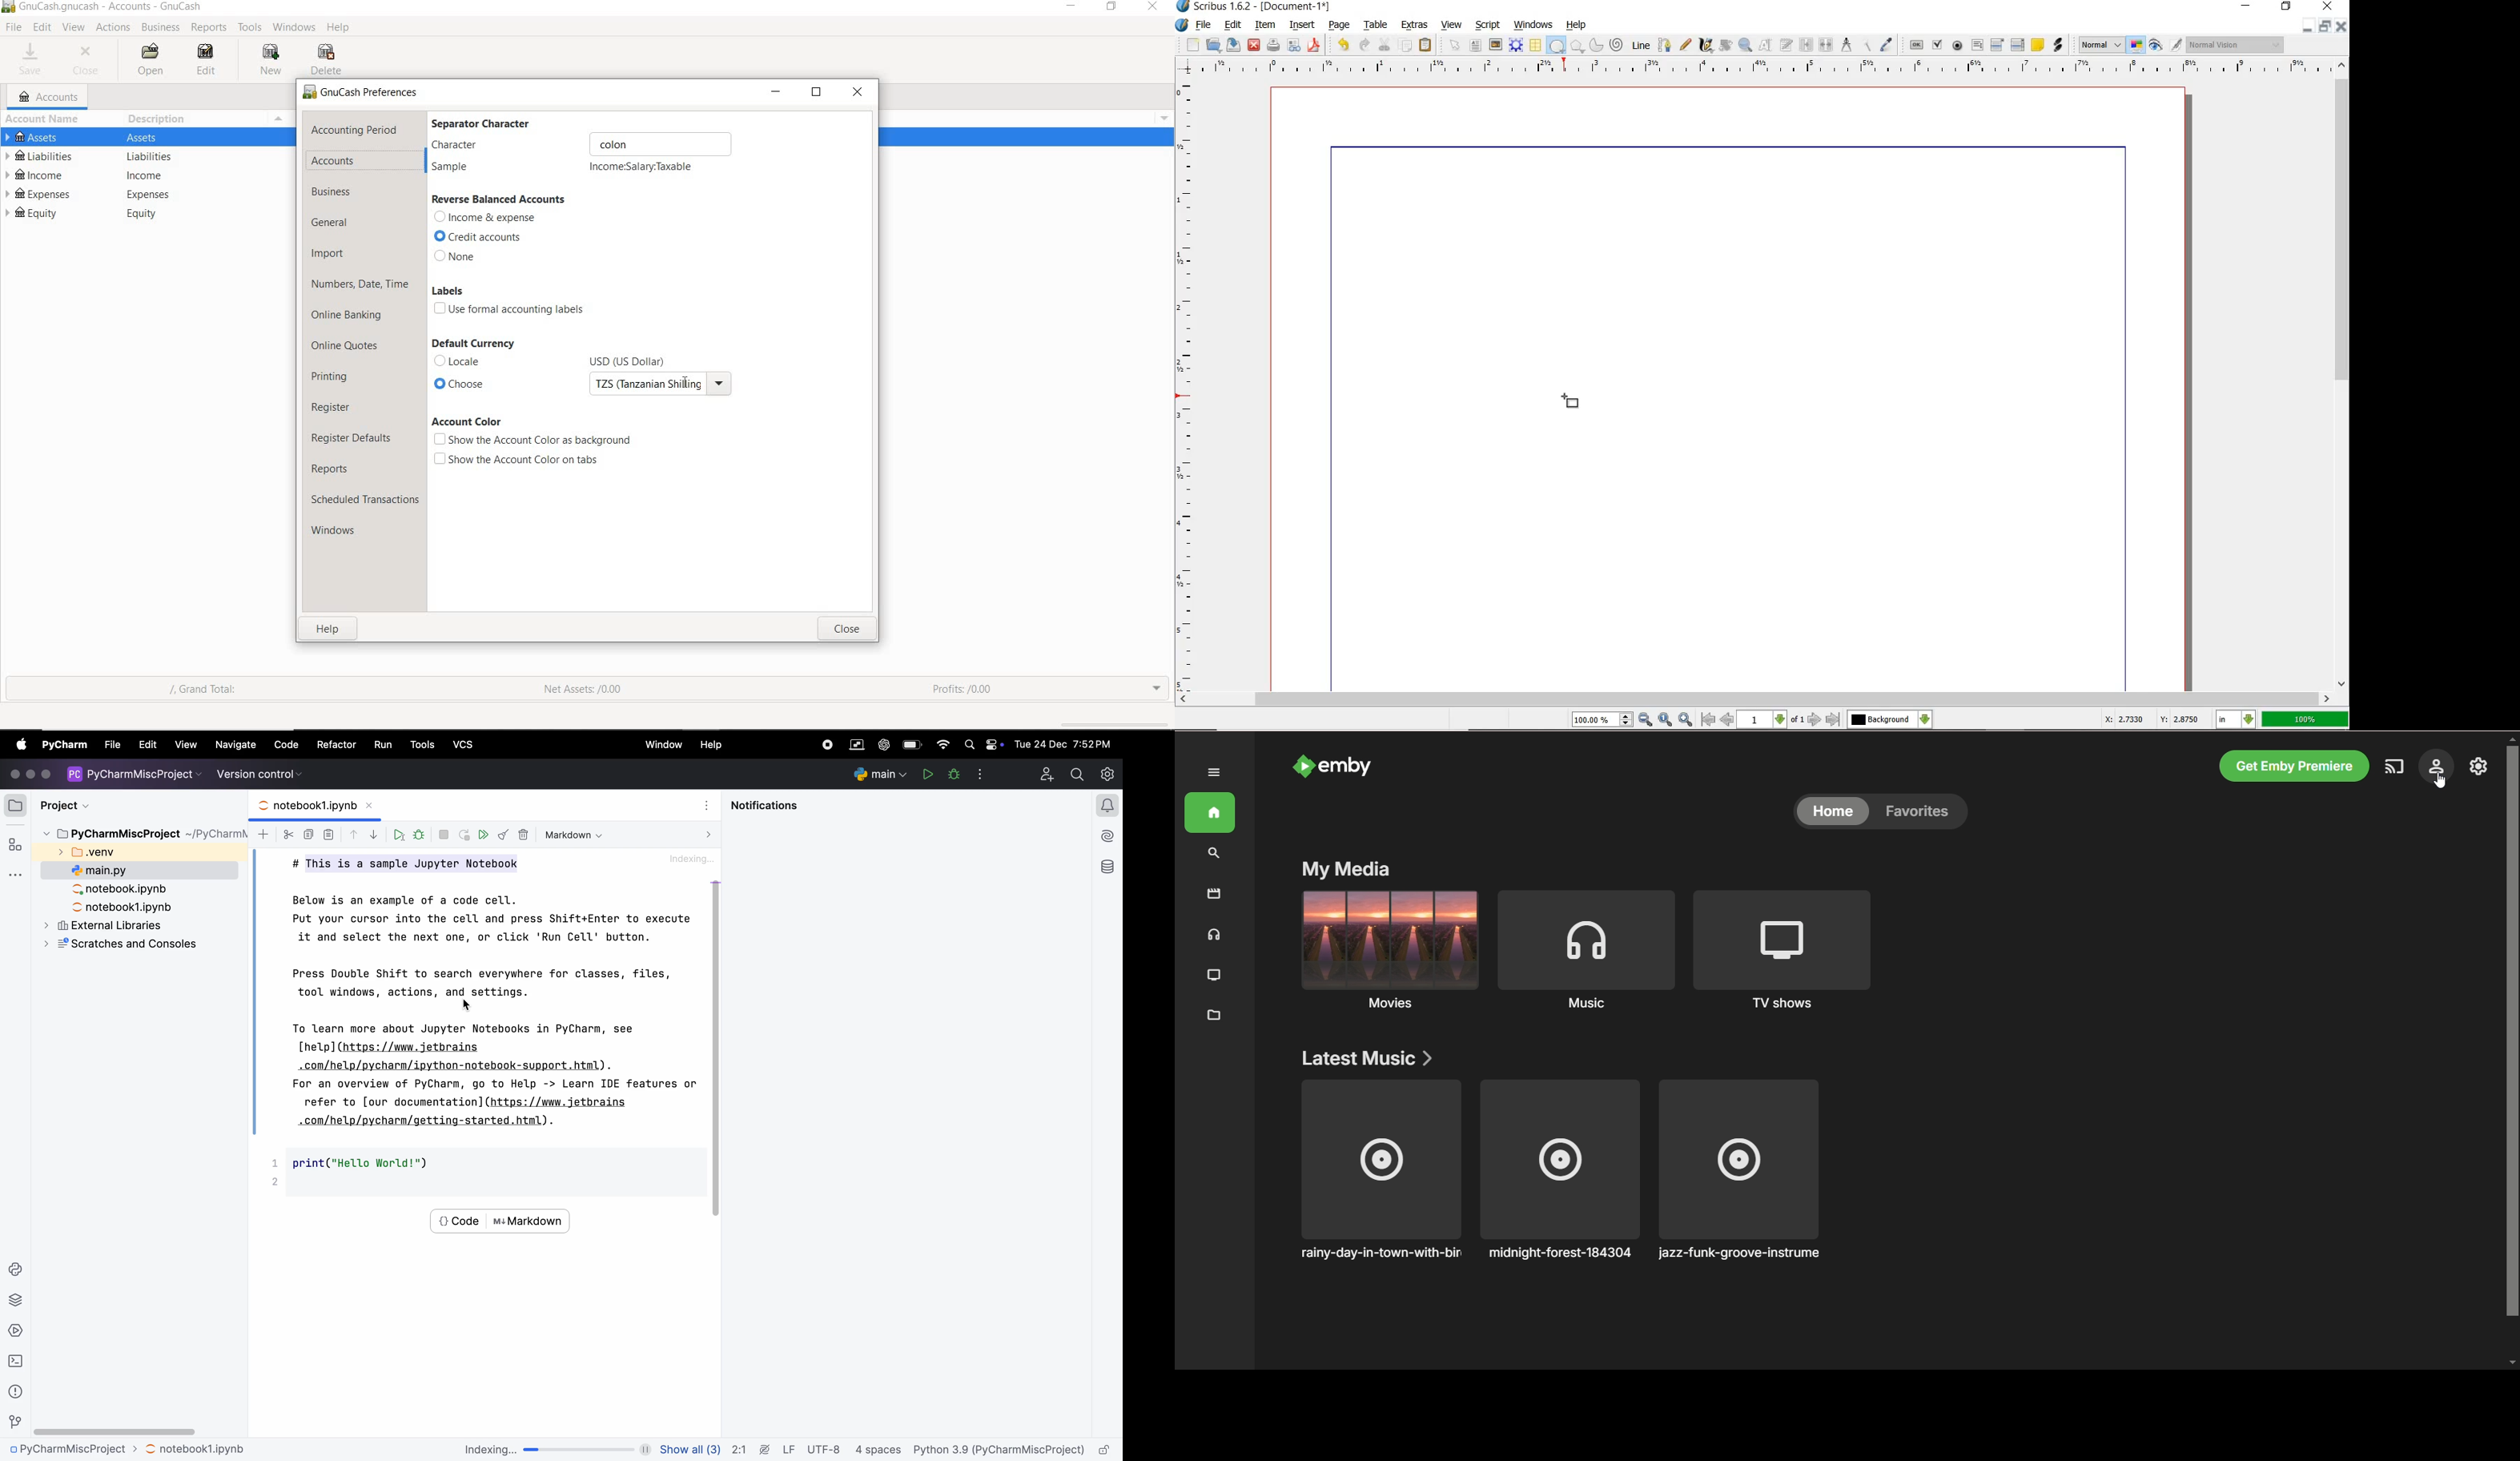 The width and height of the screenshot is (2520, 1484). I want to click on SELECT, so click(1455, 46).